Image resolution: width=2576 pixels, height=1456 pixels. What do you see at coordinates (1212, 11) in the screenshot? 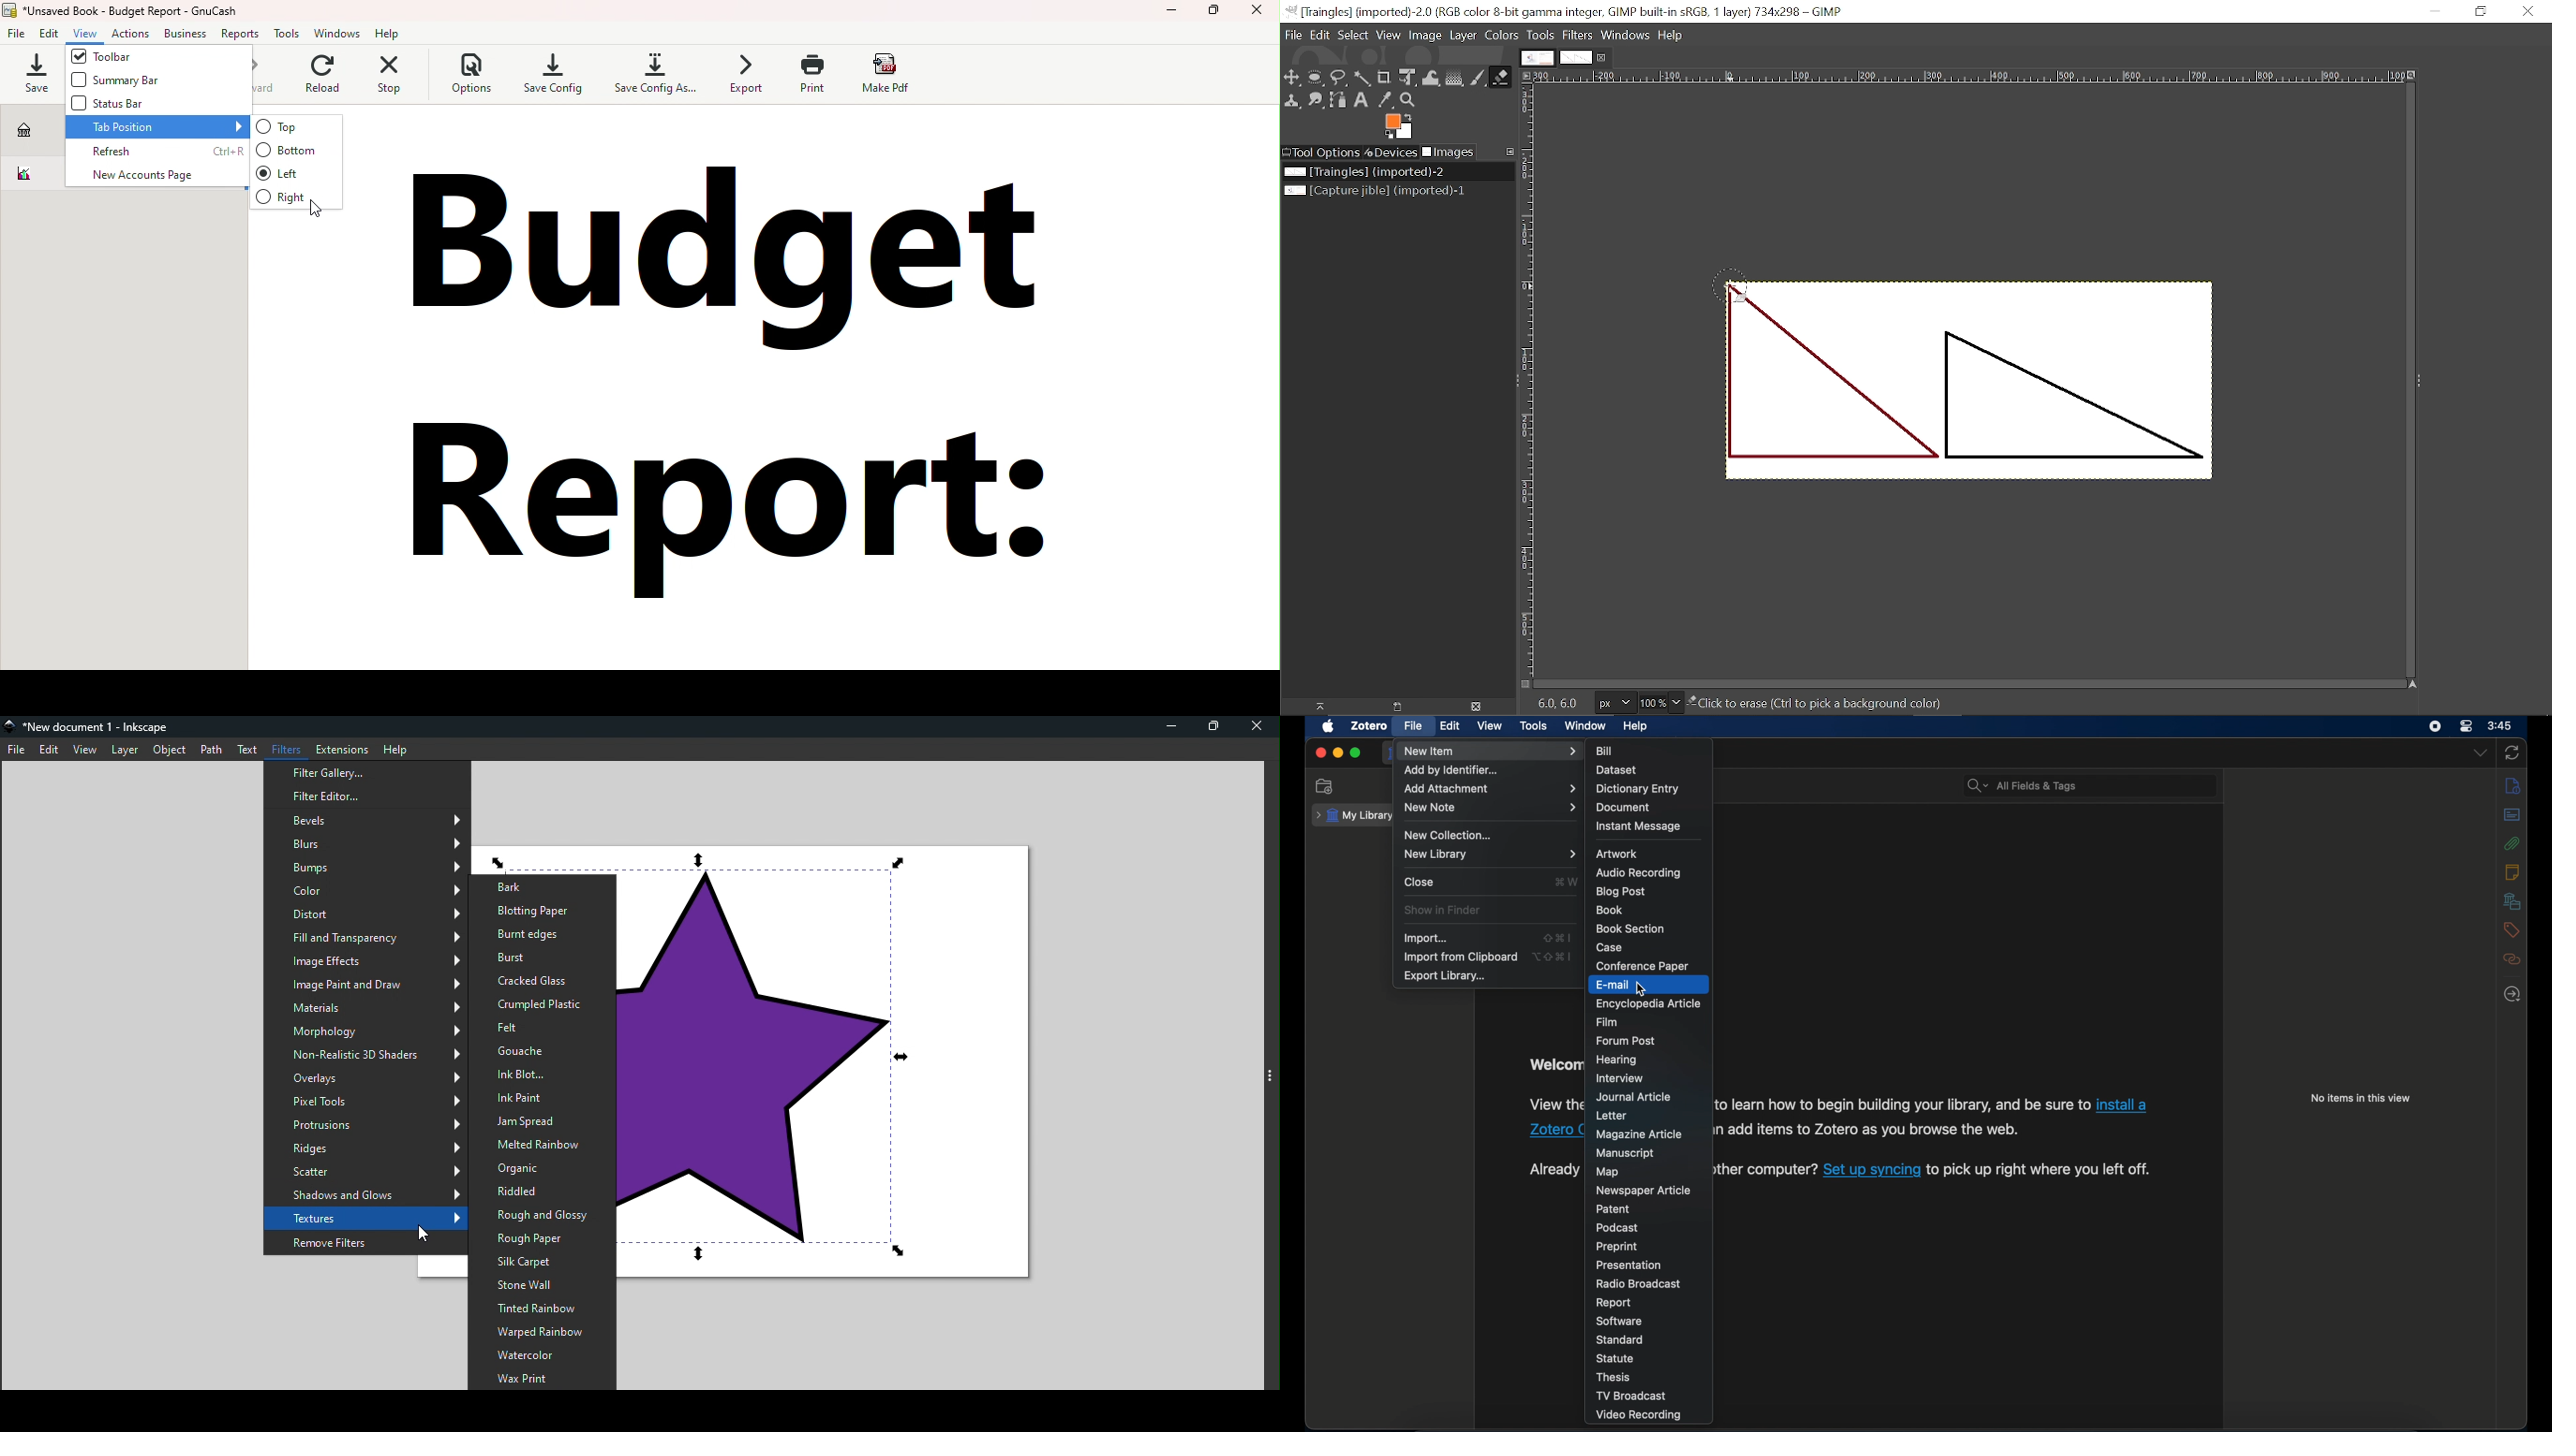
I see `Maximize` at bounding box center [1212, 11].